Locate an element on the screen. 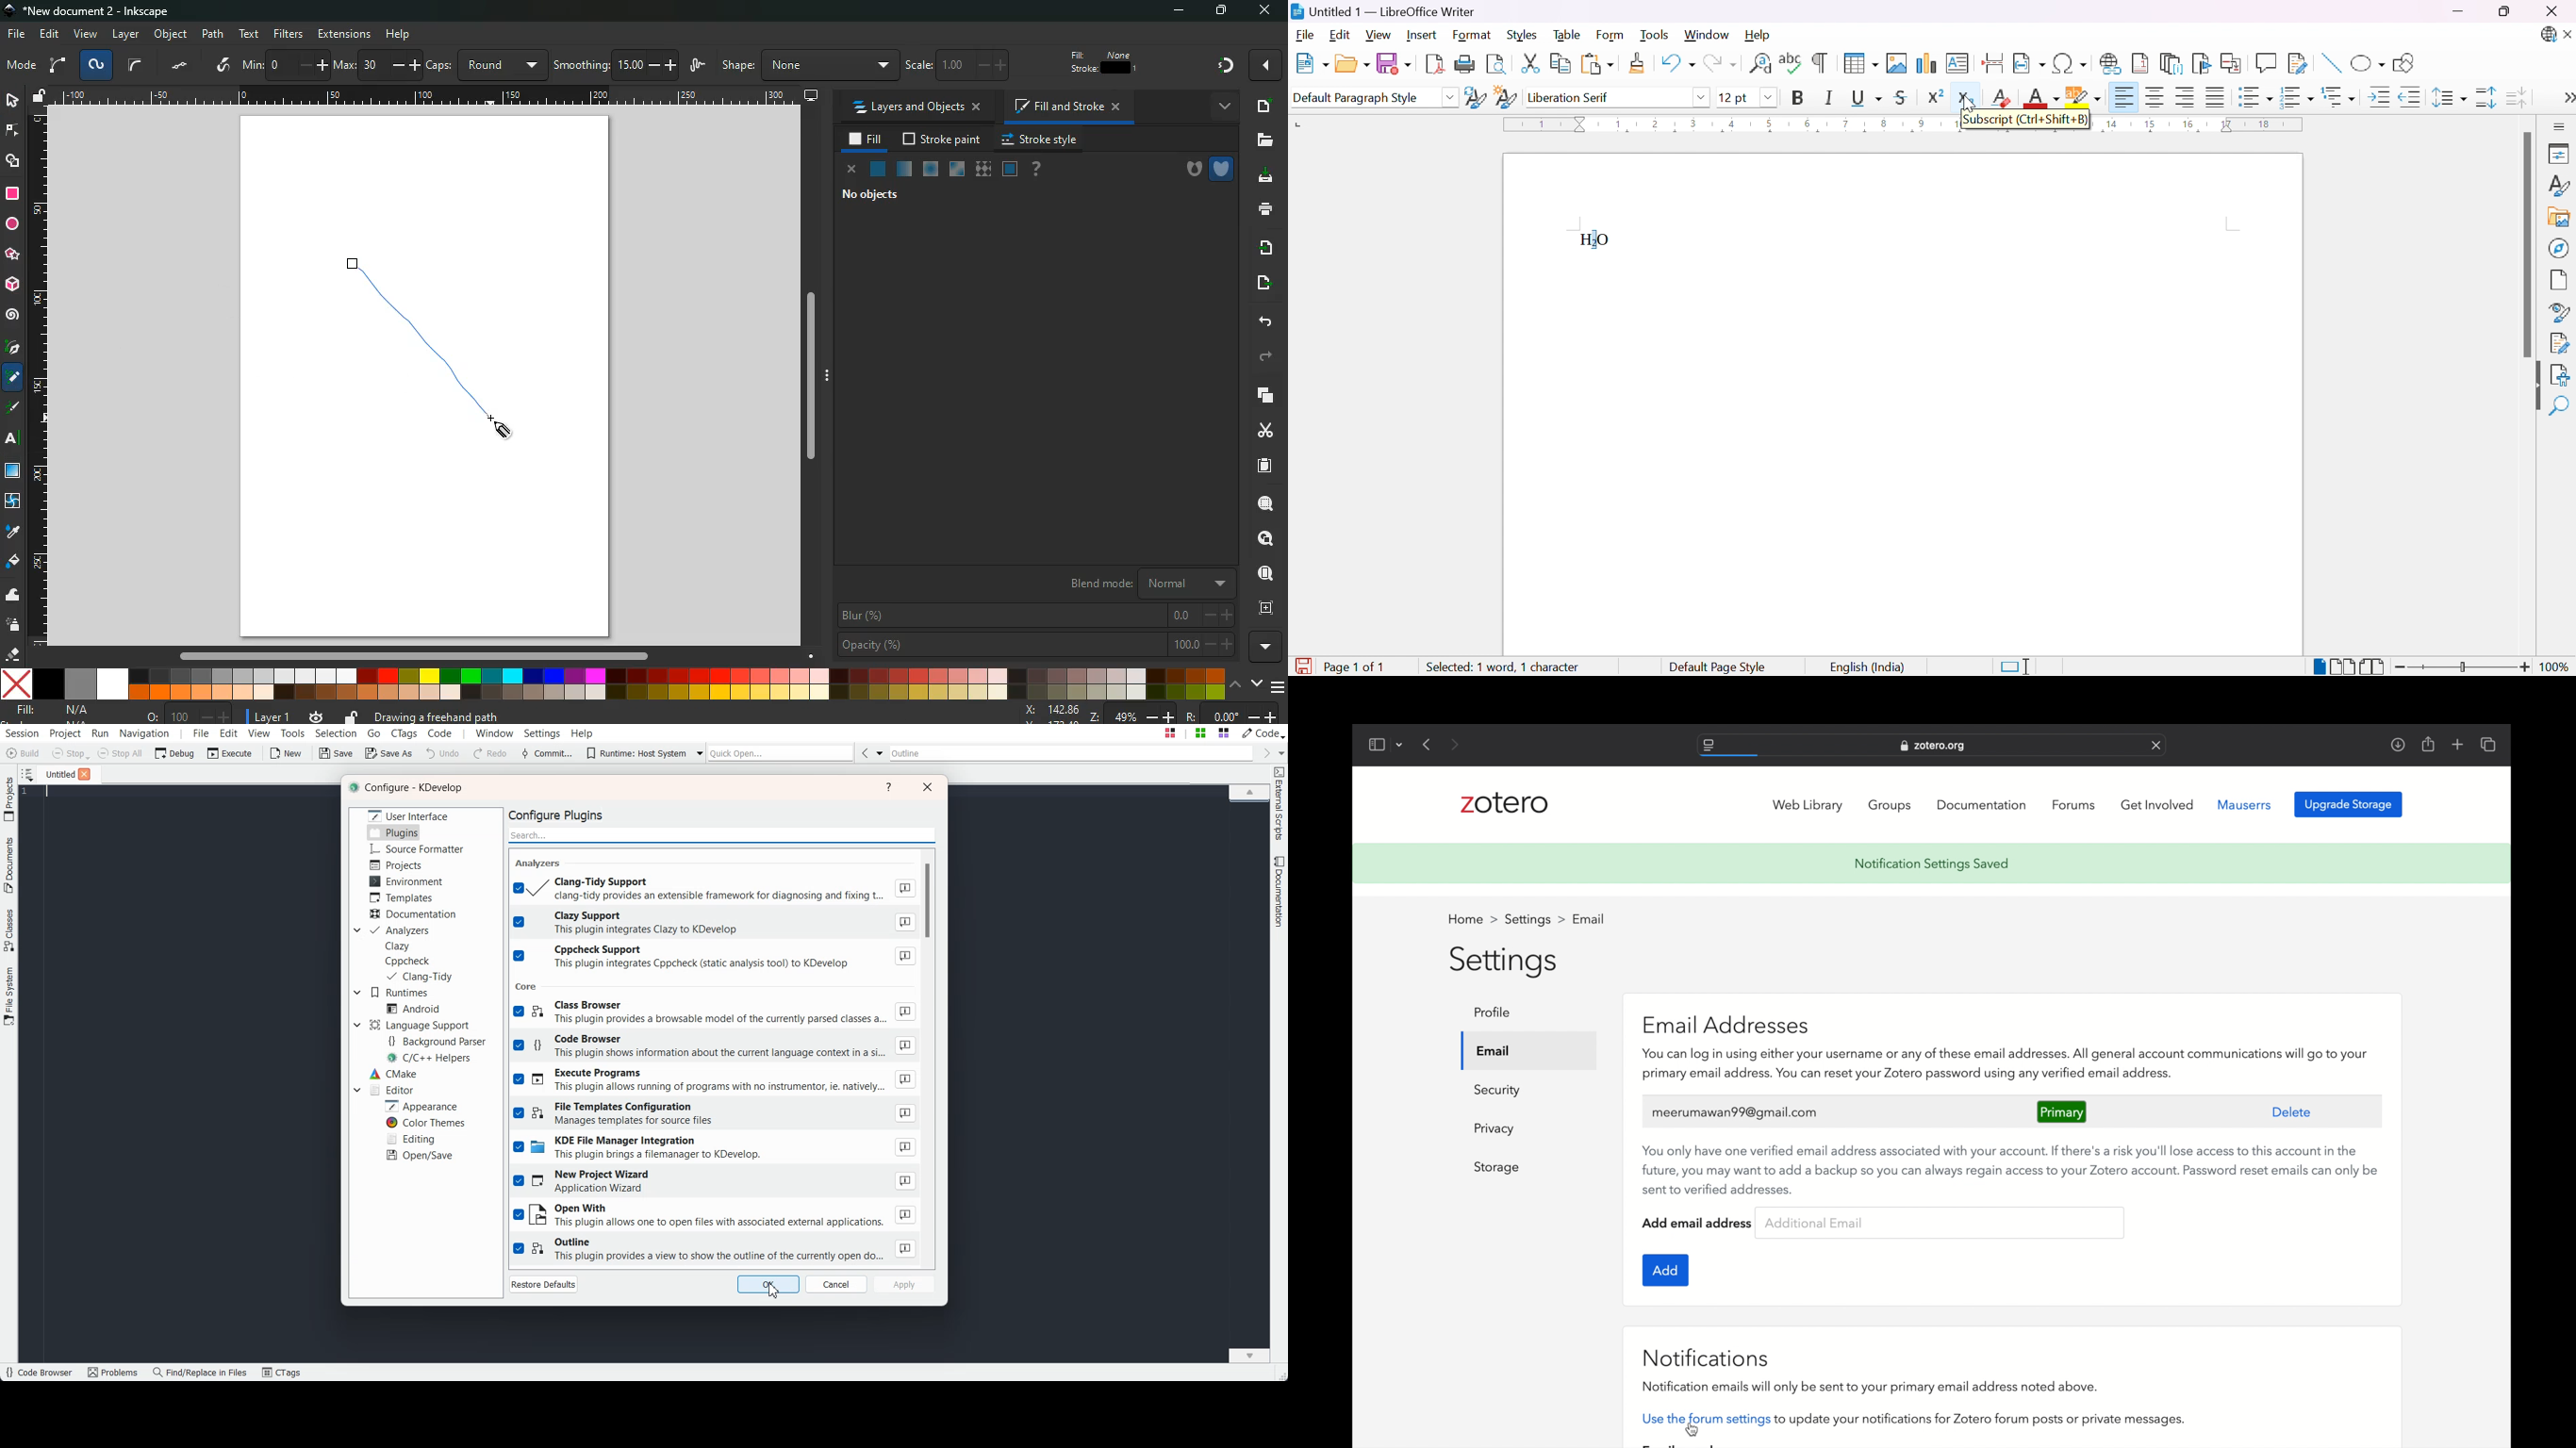  cursor is located at coordinates (1691, 1429).